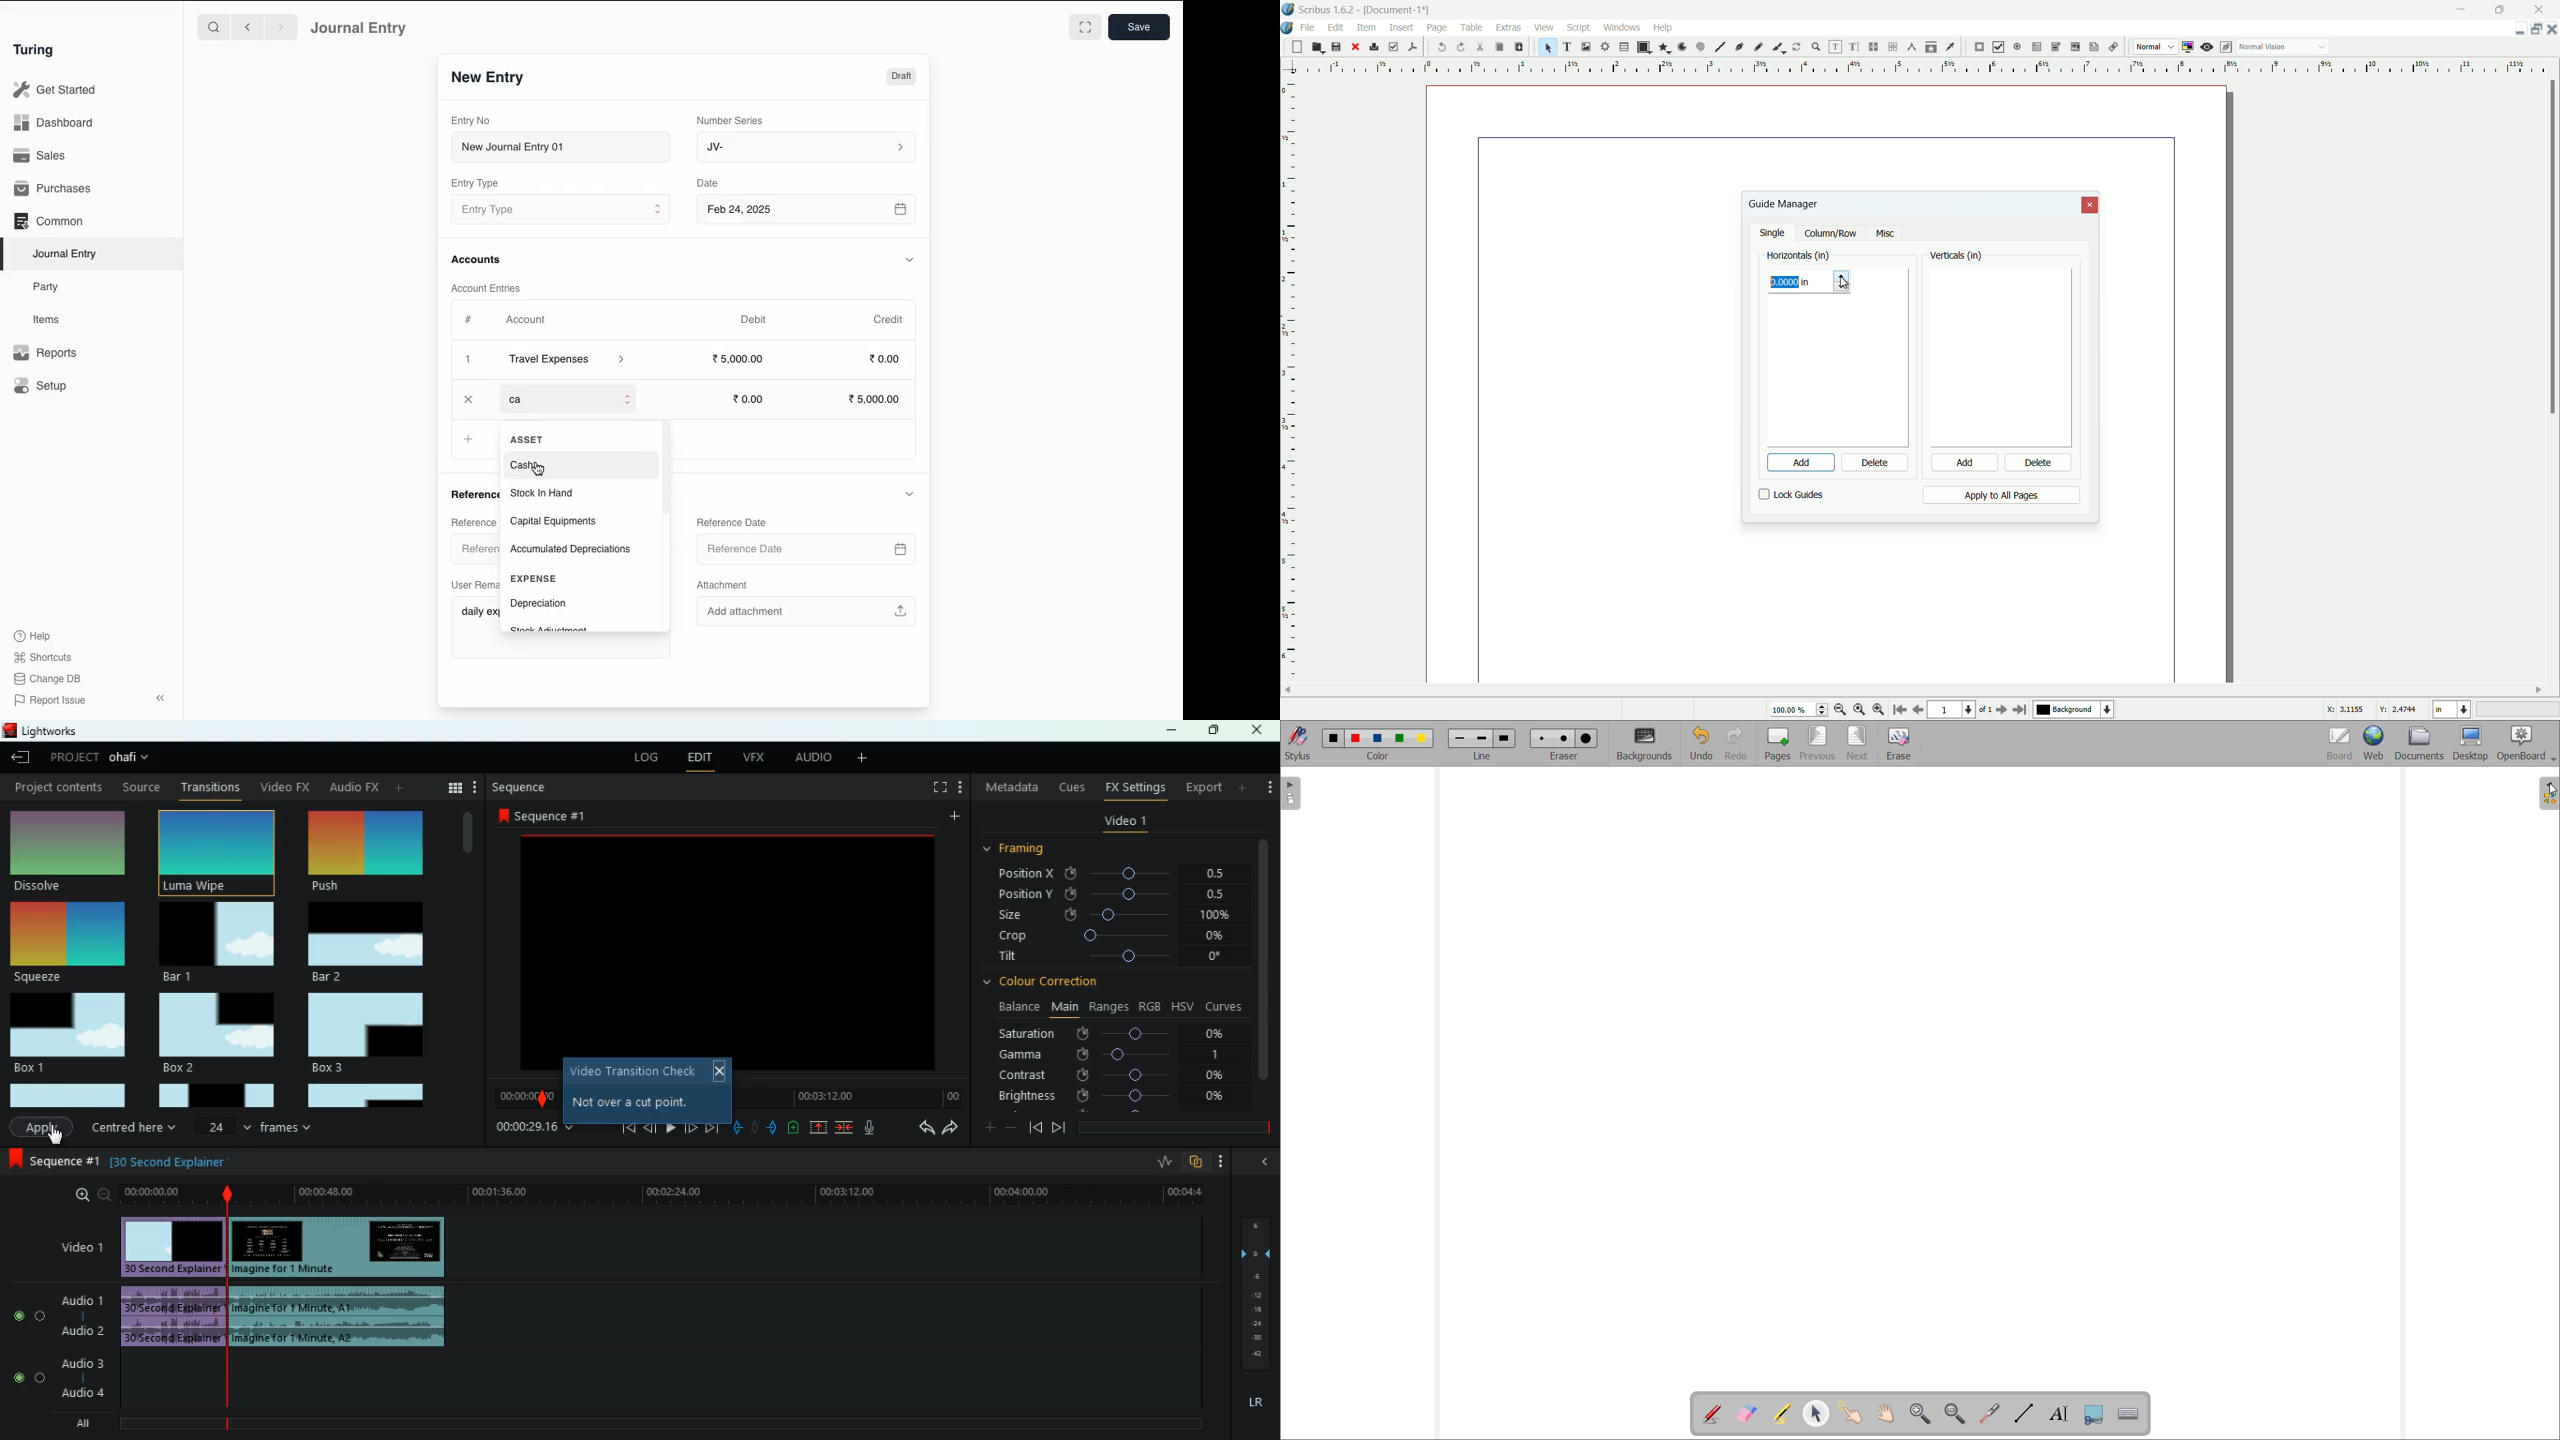 The height and width of the screenshot is (1456, 2576). What do you see at coordinates (1759, 47) in the screenshot?
I see `freehand line` at bounding box center [1759, 47].